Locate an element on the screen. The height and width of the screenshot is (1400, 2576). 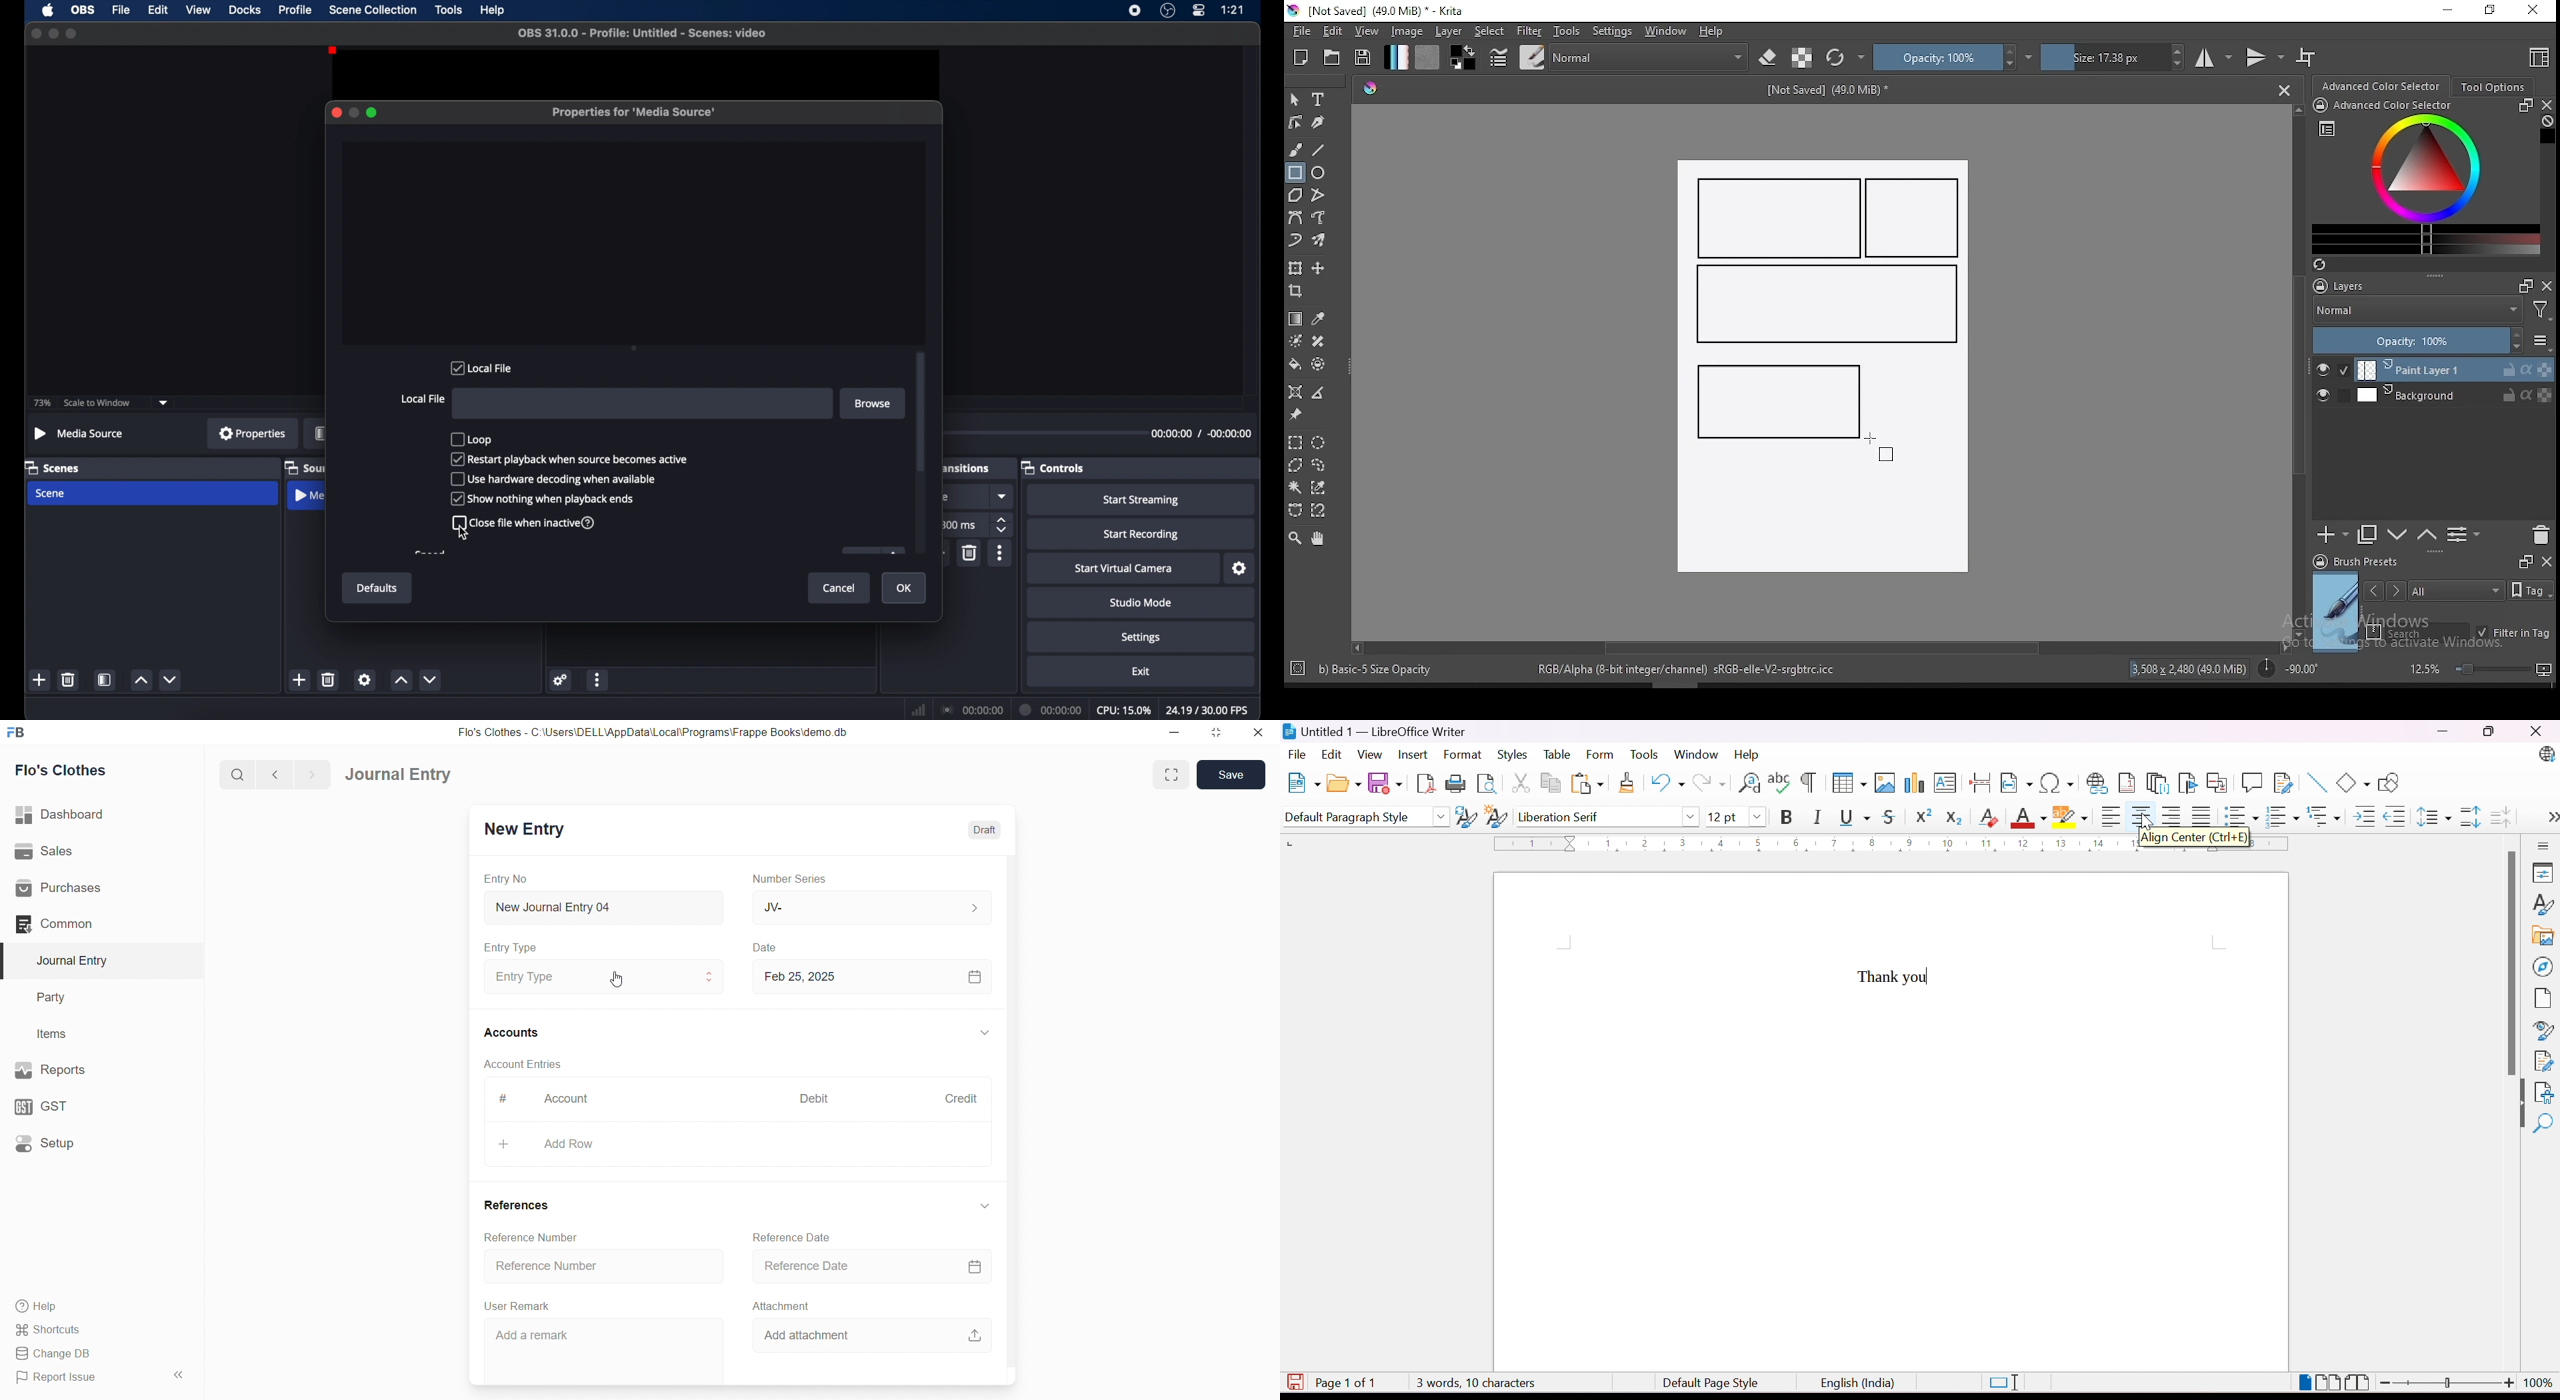
Account Entries is located at coordinates (521, 1063).